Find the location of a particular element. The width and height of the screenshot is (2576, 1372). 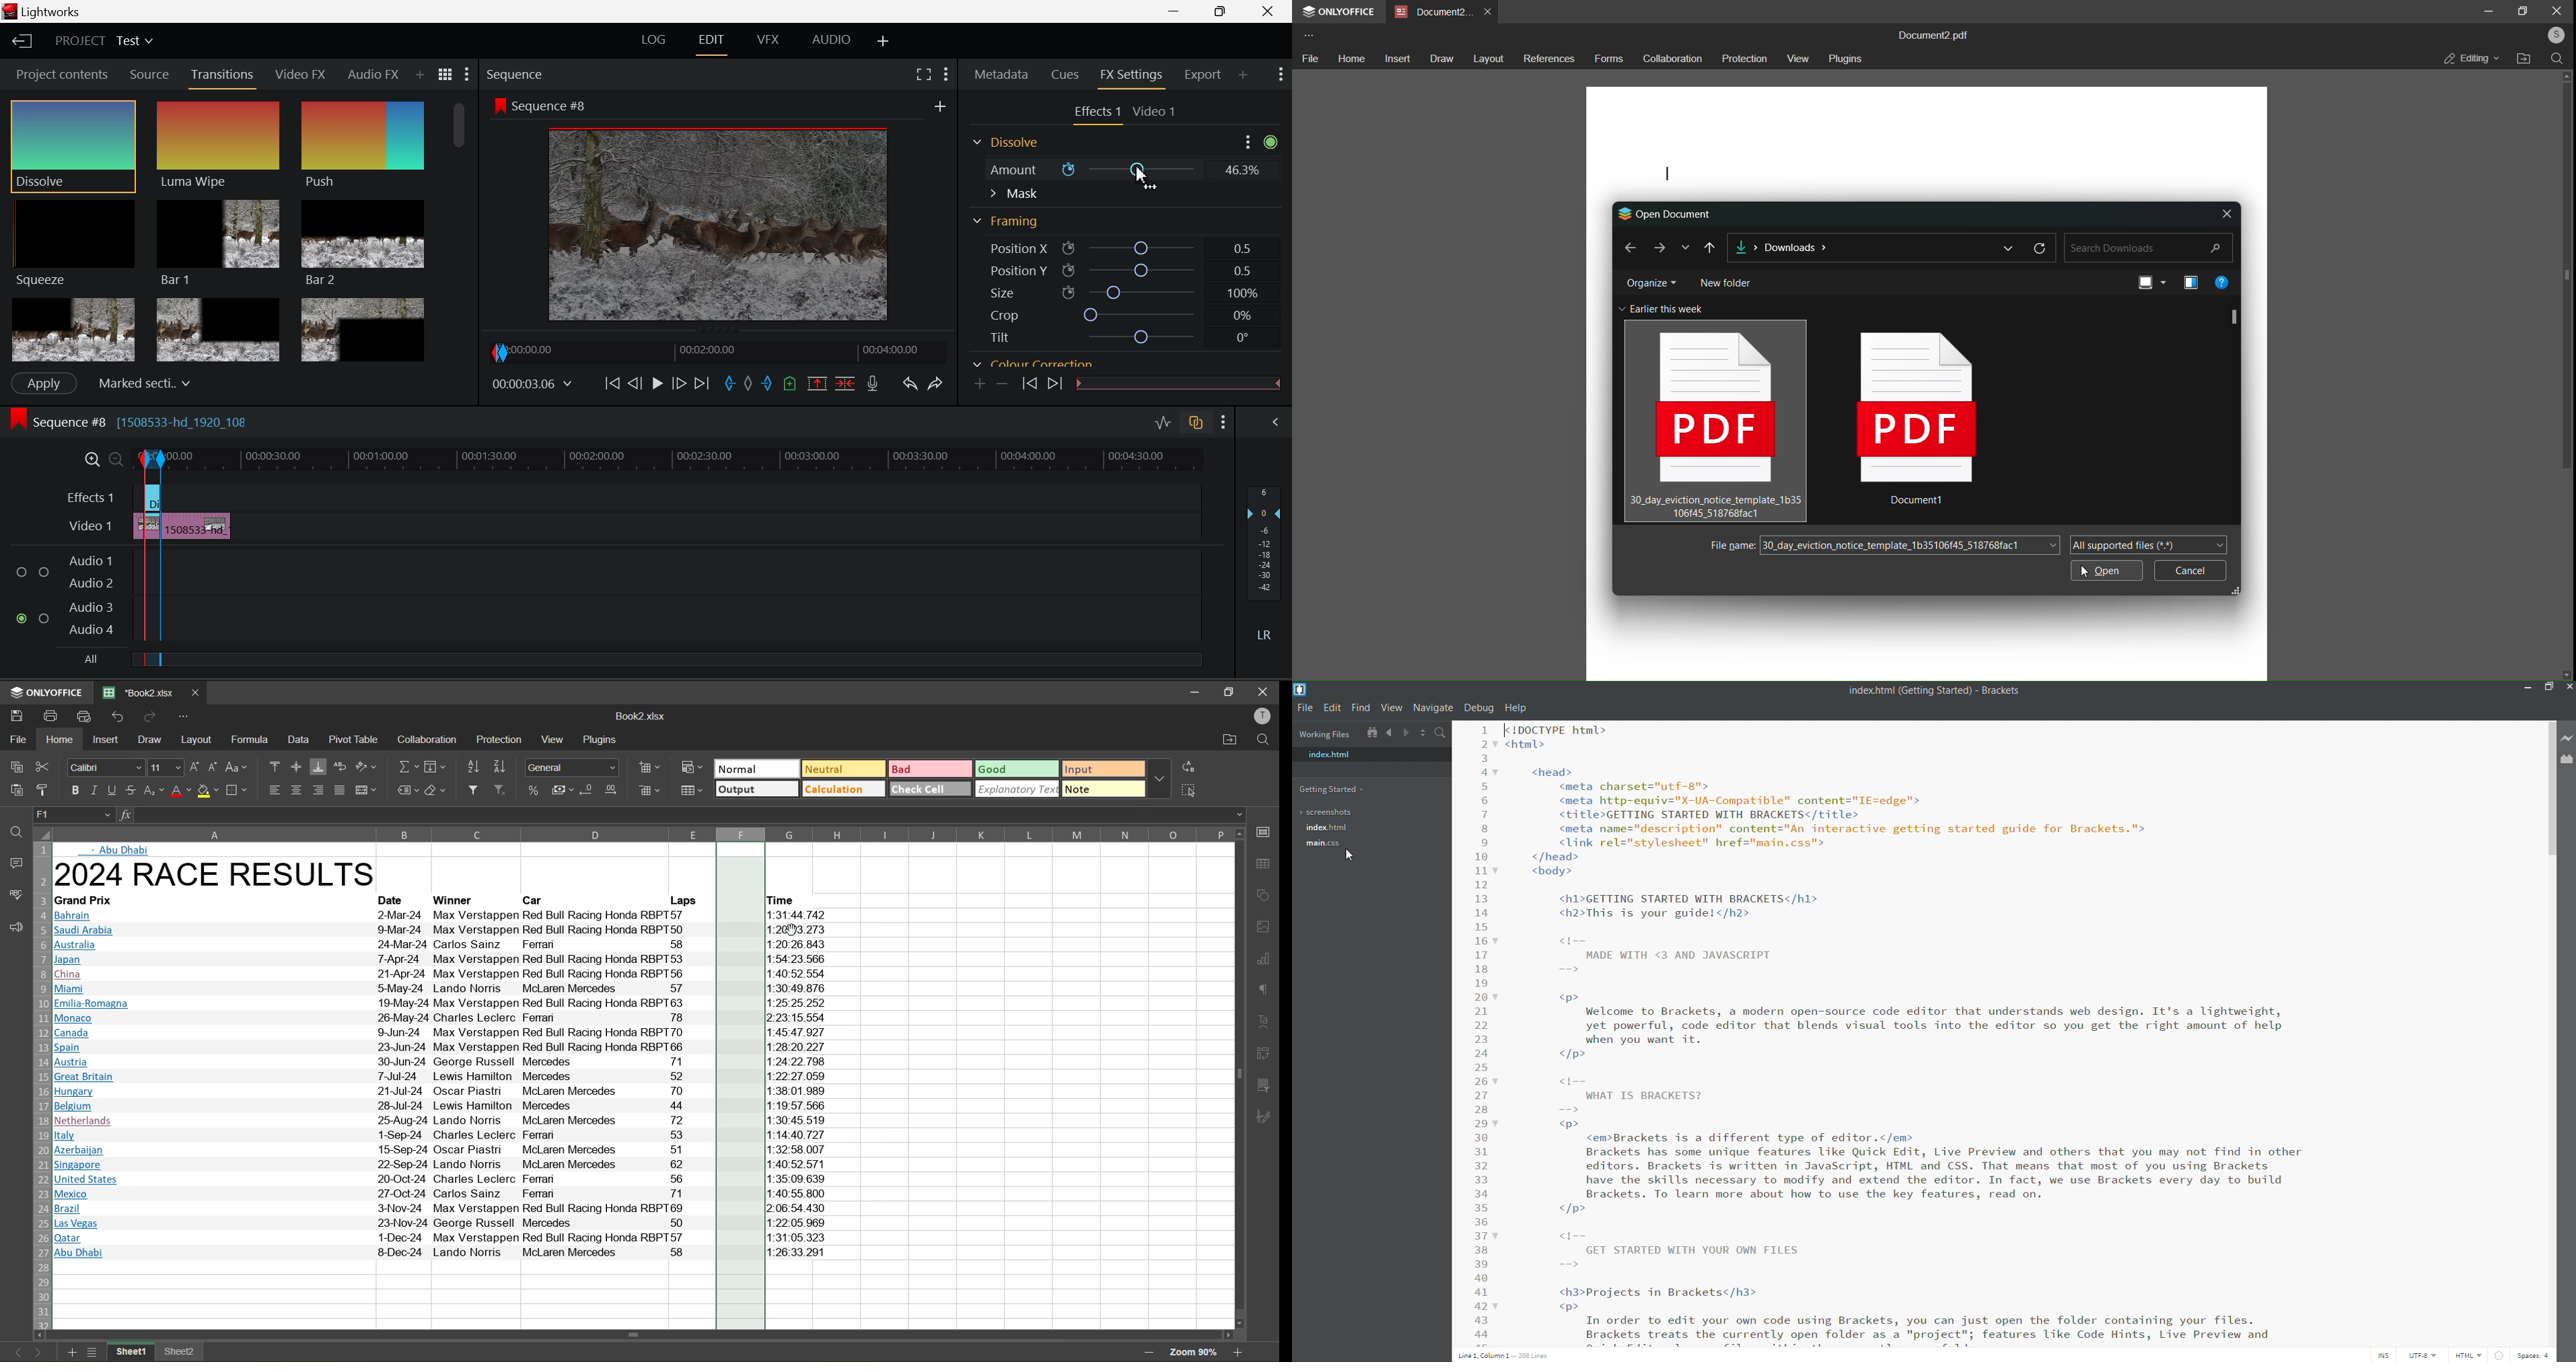

| Grand Prix is located at coordinates (88, 899).